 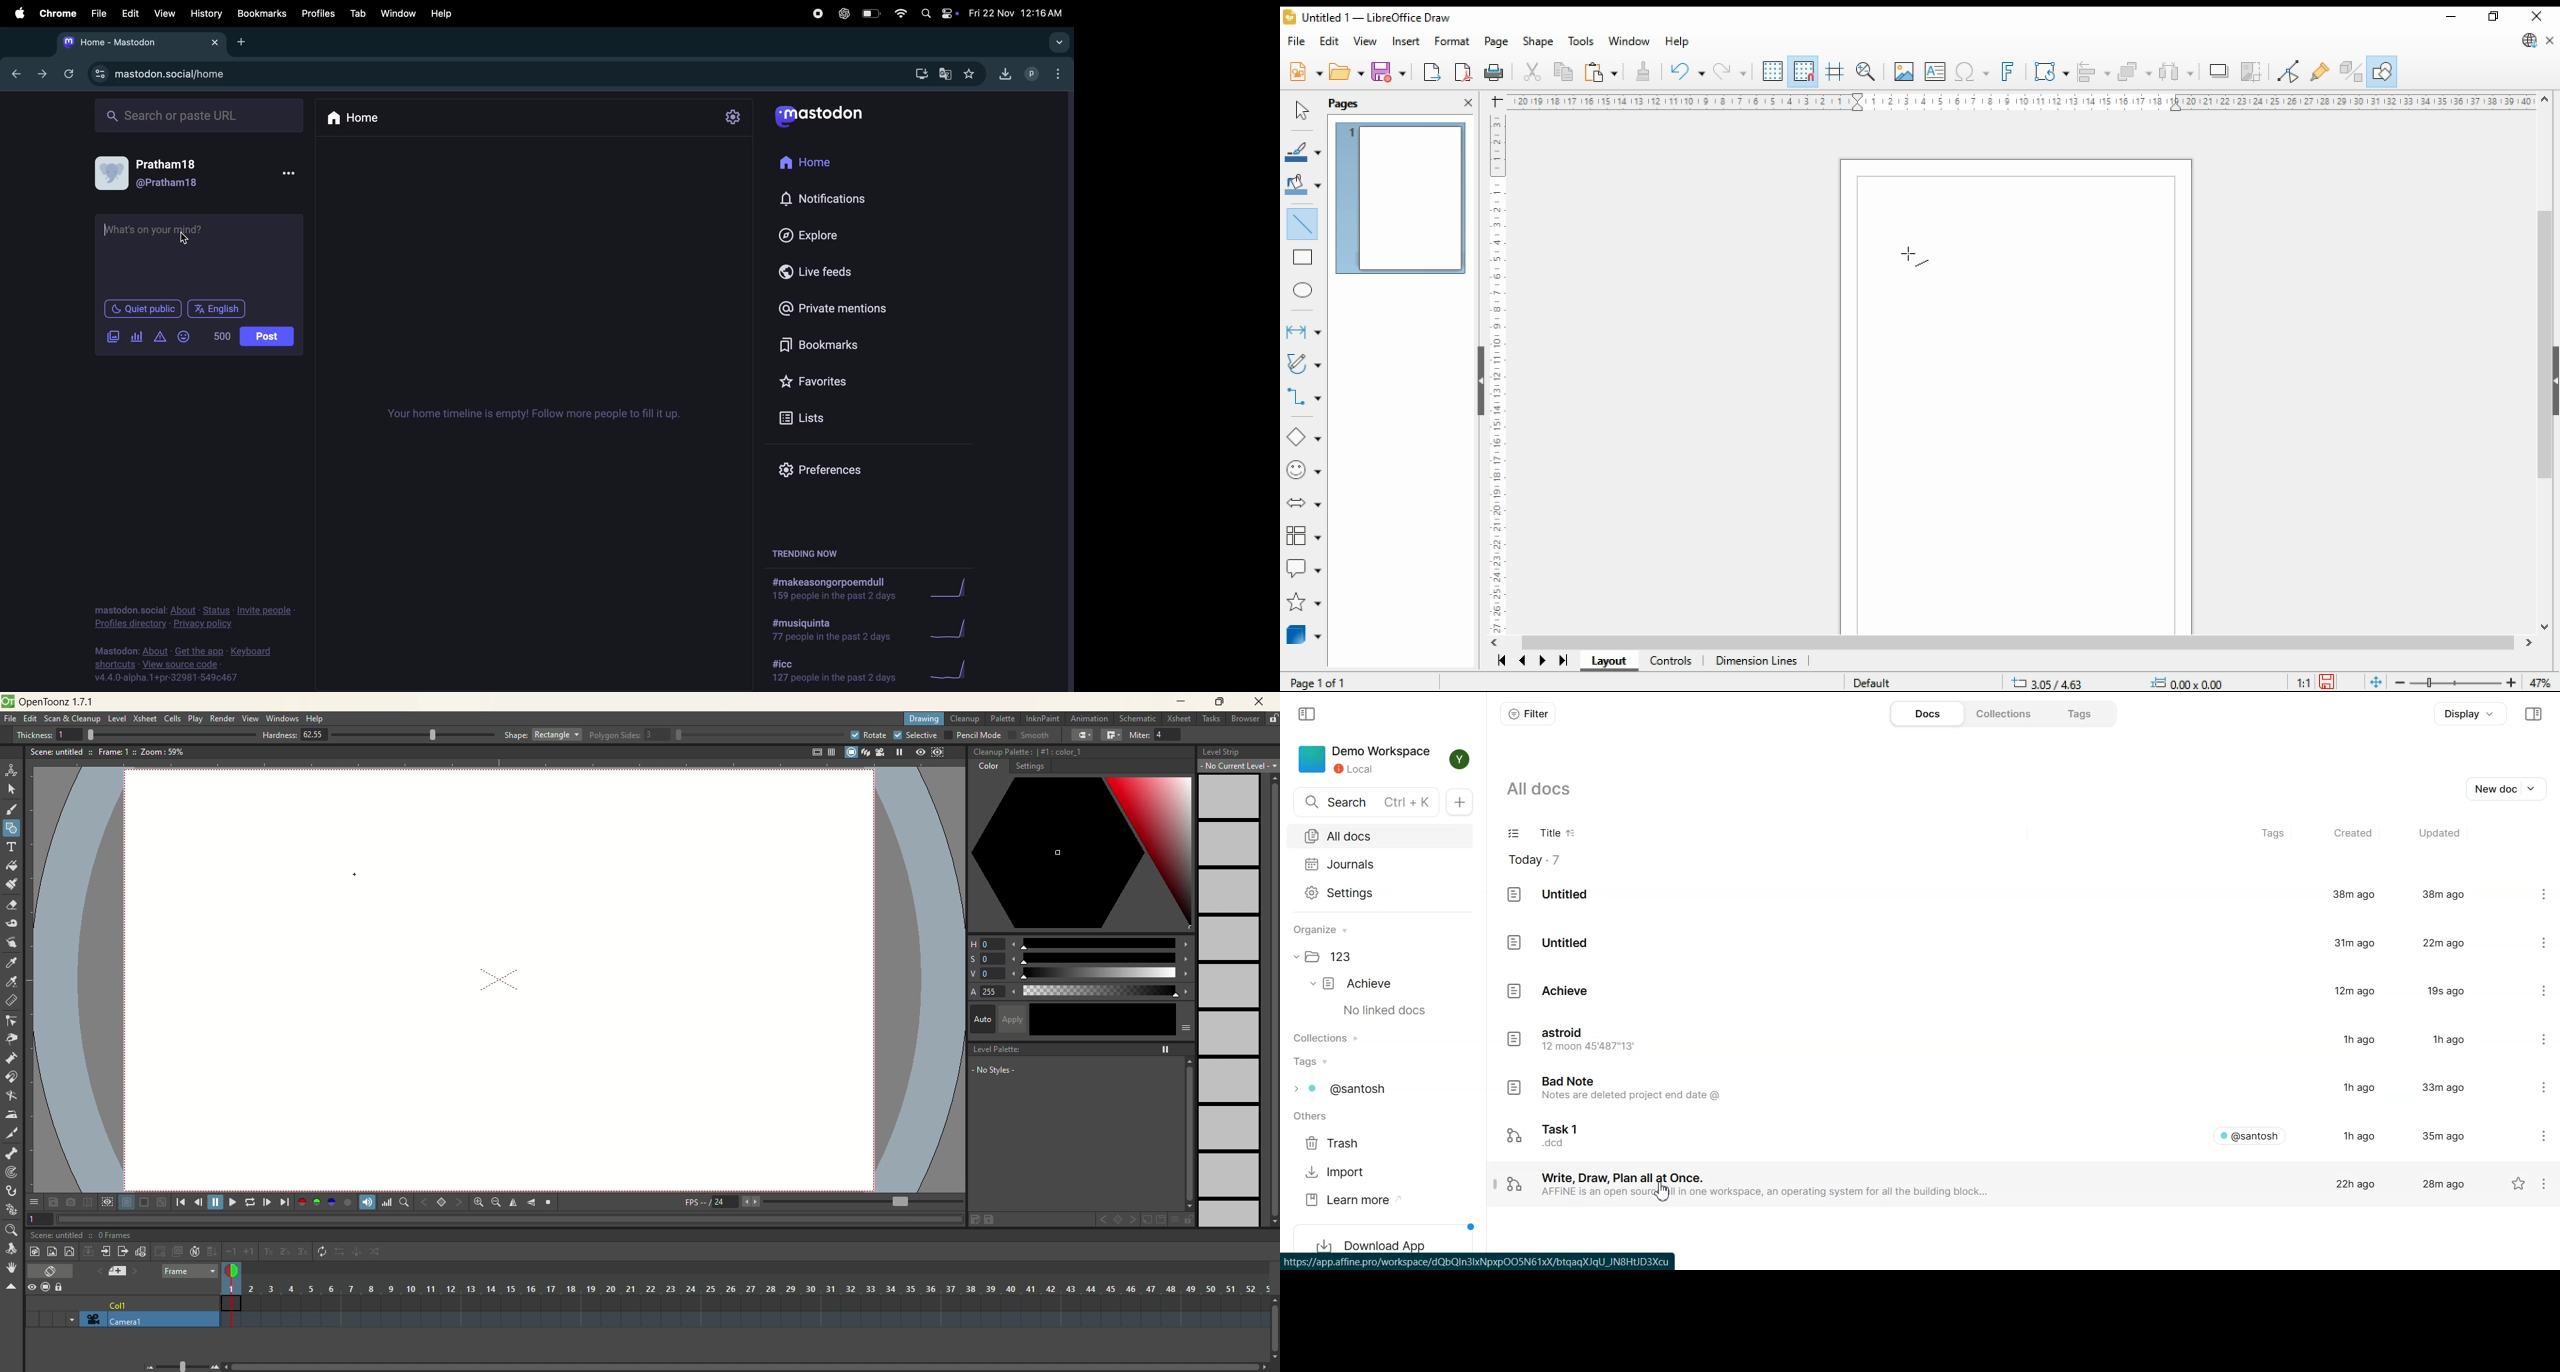 I want to click on cells, so click(x=173, y=719).